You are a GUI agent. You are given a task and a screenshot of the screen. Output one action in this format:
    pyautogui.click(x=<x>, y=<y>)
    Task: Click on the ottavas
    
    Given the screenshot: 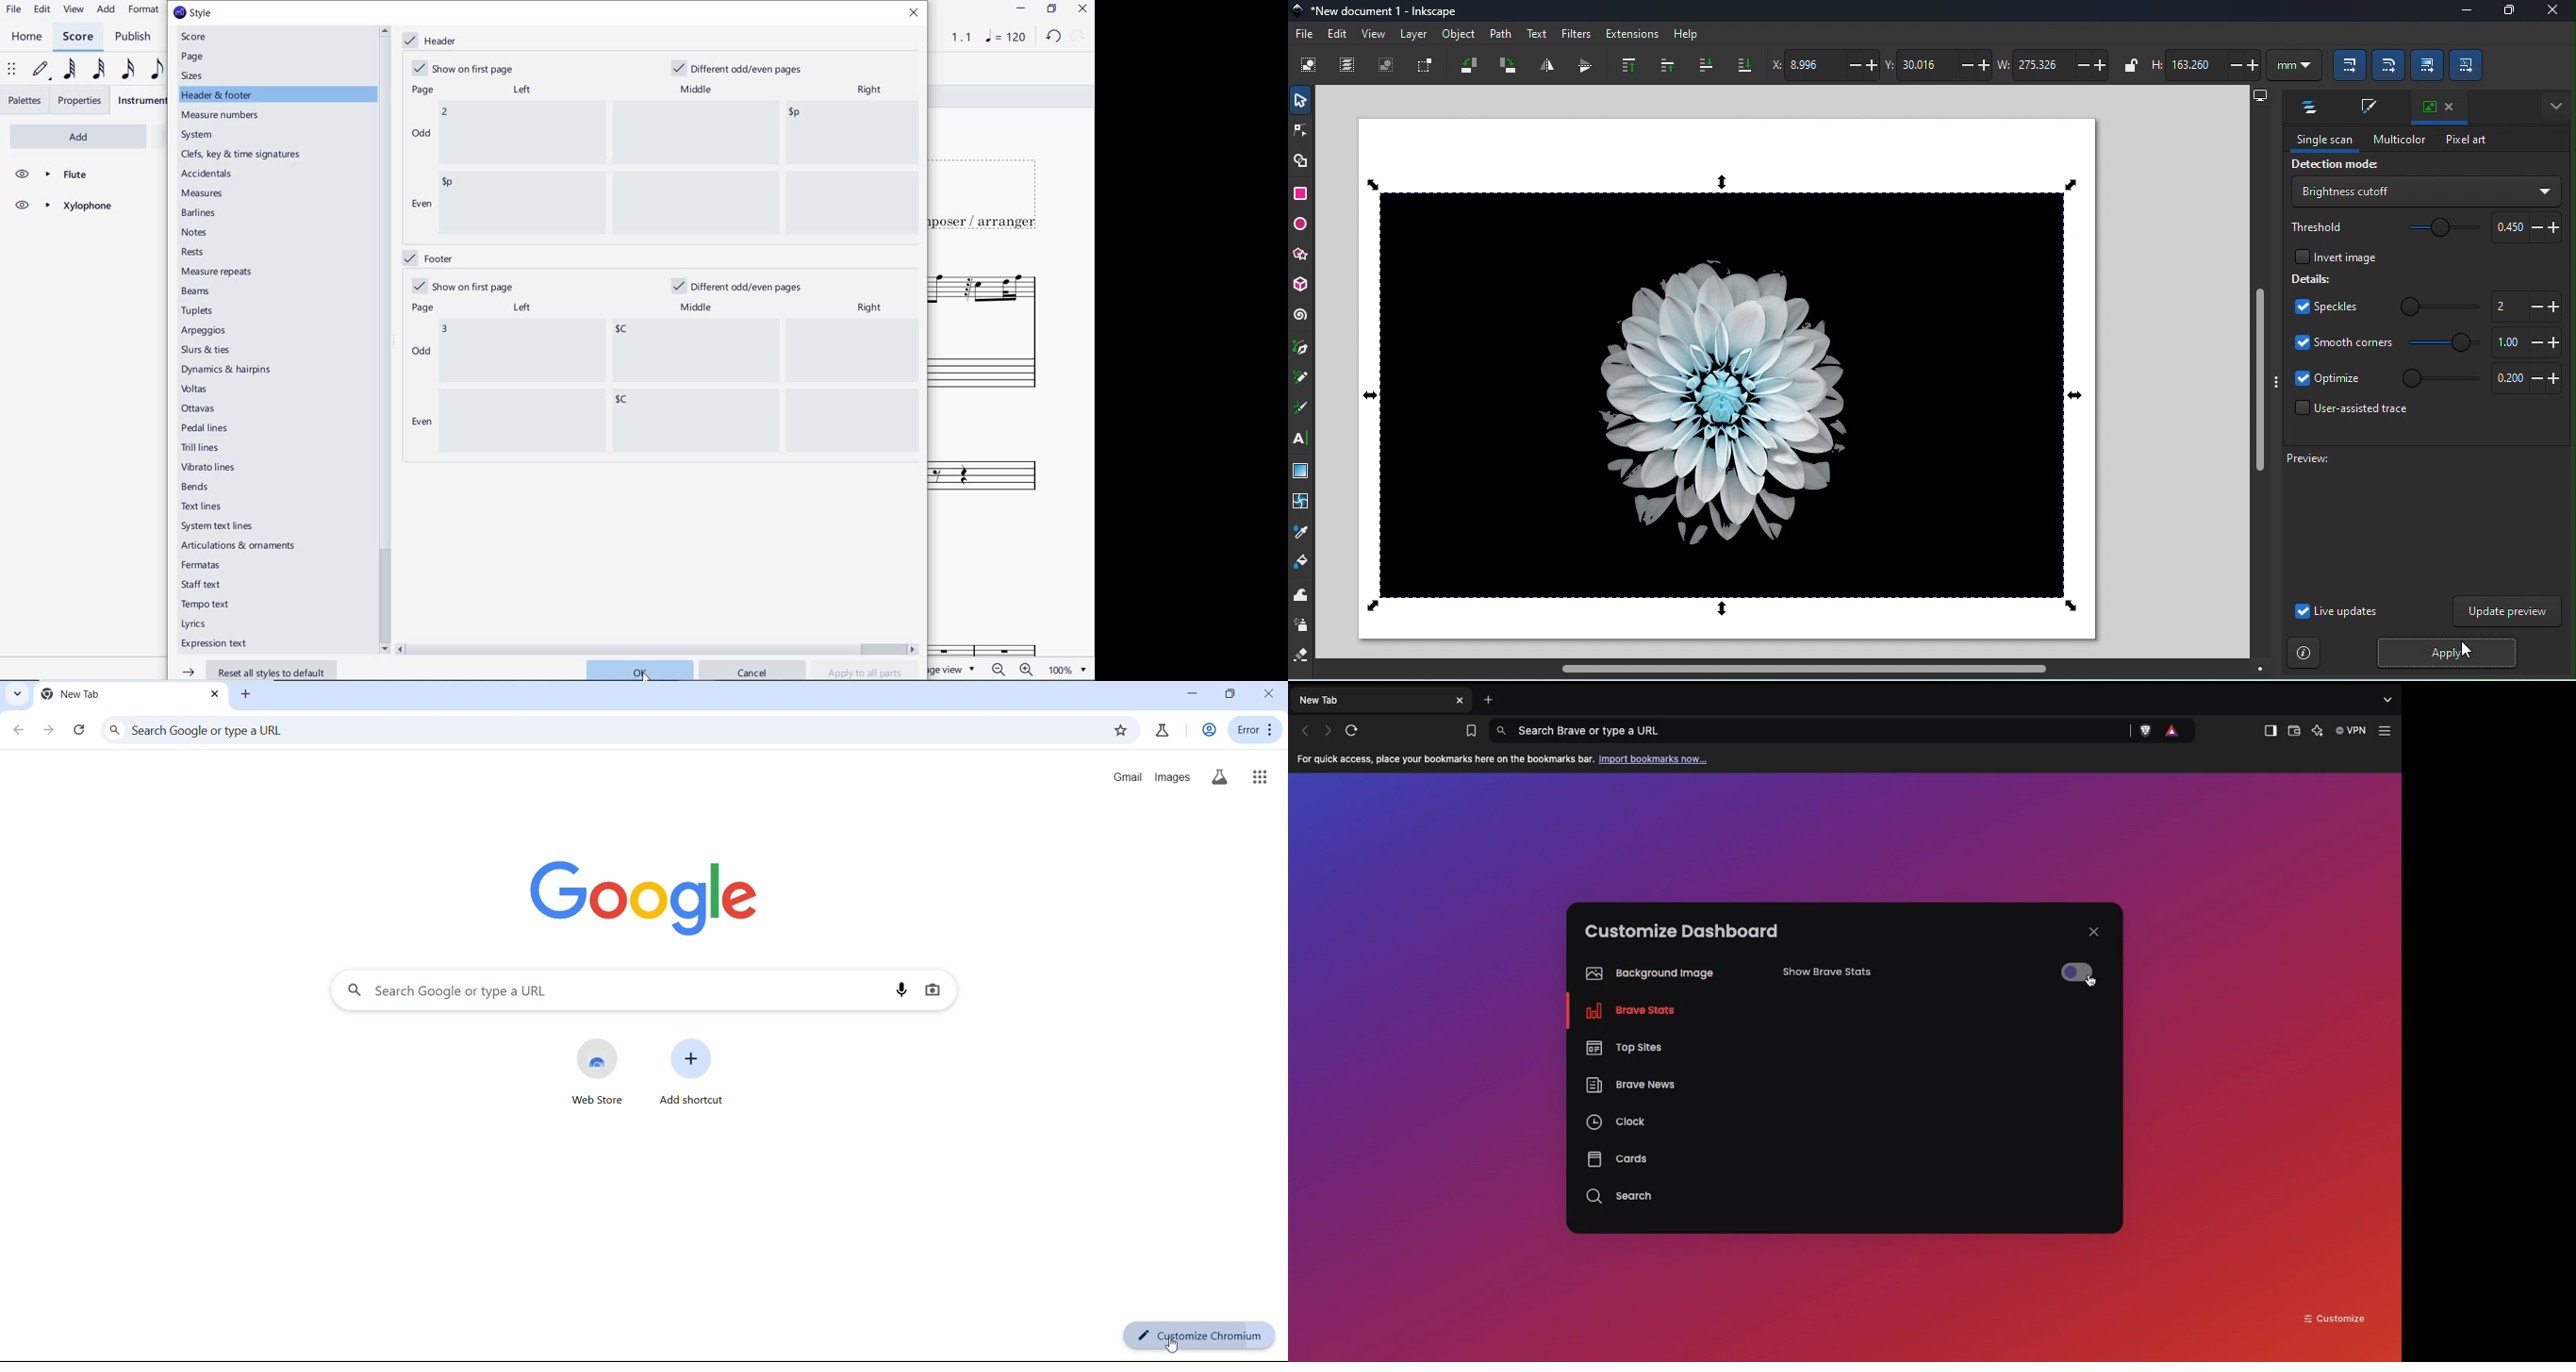 What is the action you would take?
    pyautogui.click(x=200, y=408)
    